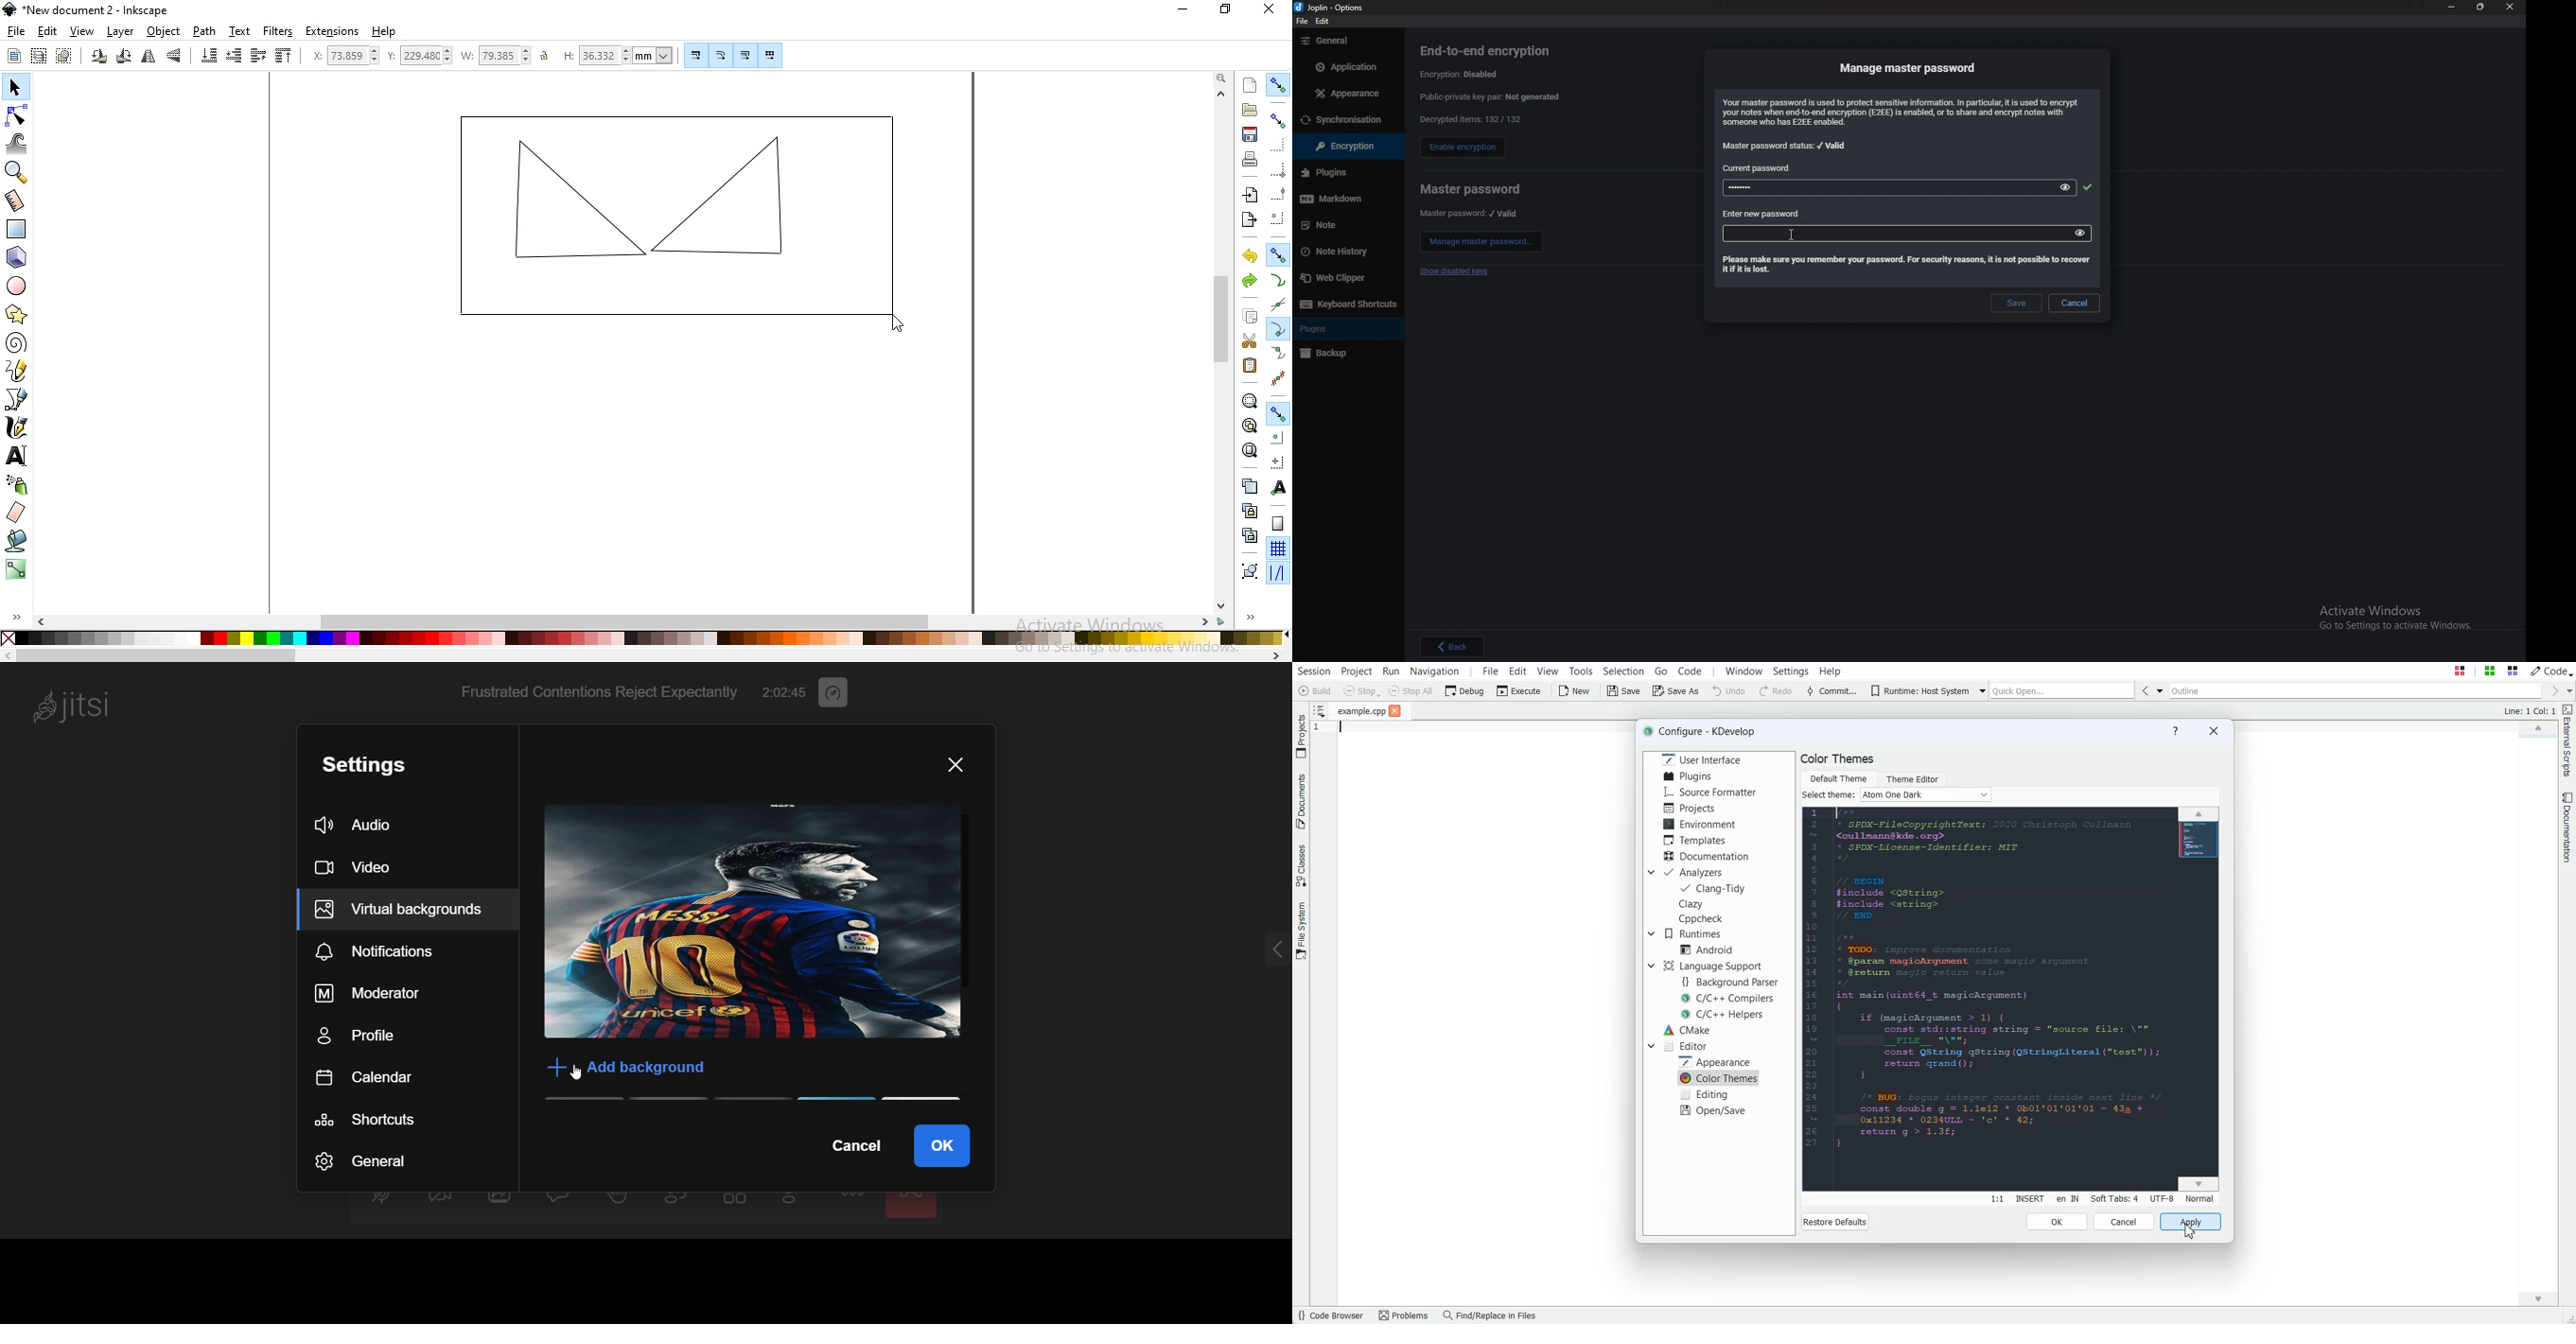 The image size is (2576, 1344). Describe the element at coordinates (2512, 7) in the screenshot. I see `close` at that location.